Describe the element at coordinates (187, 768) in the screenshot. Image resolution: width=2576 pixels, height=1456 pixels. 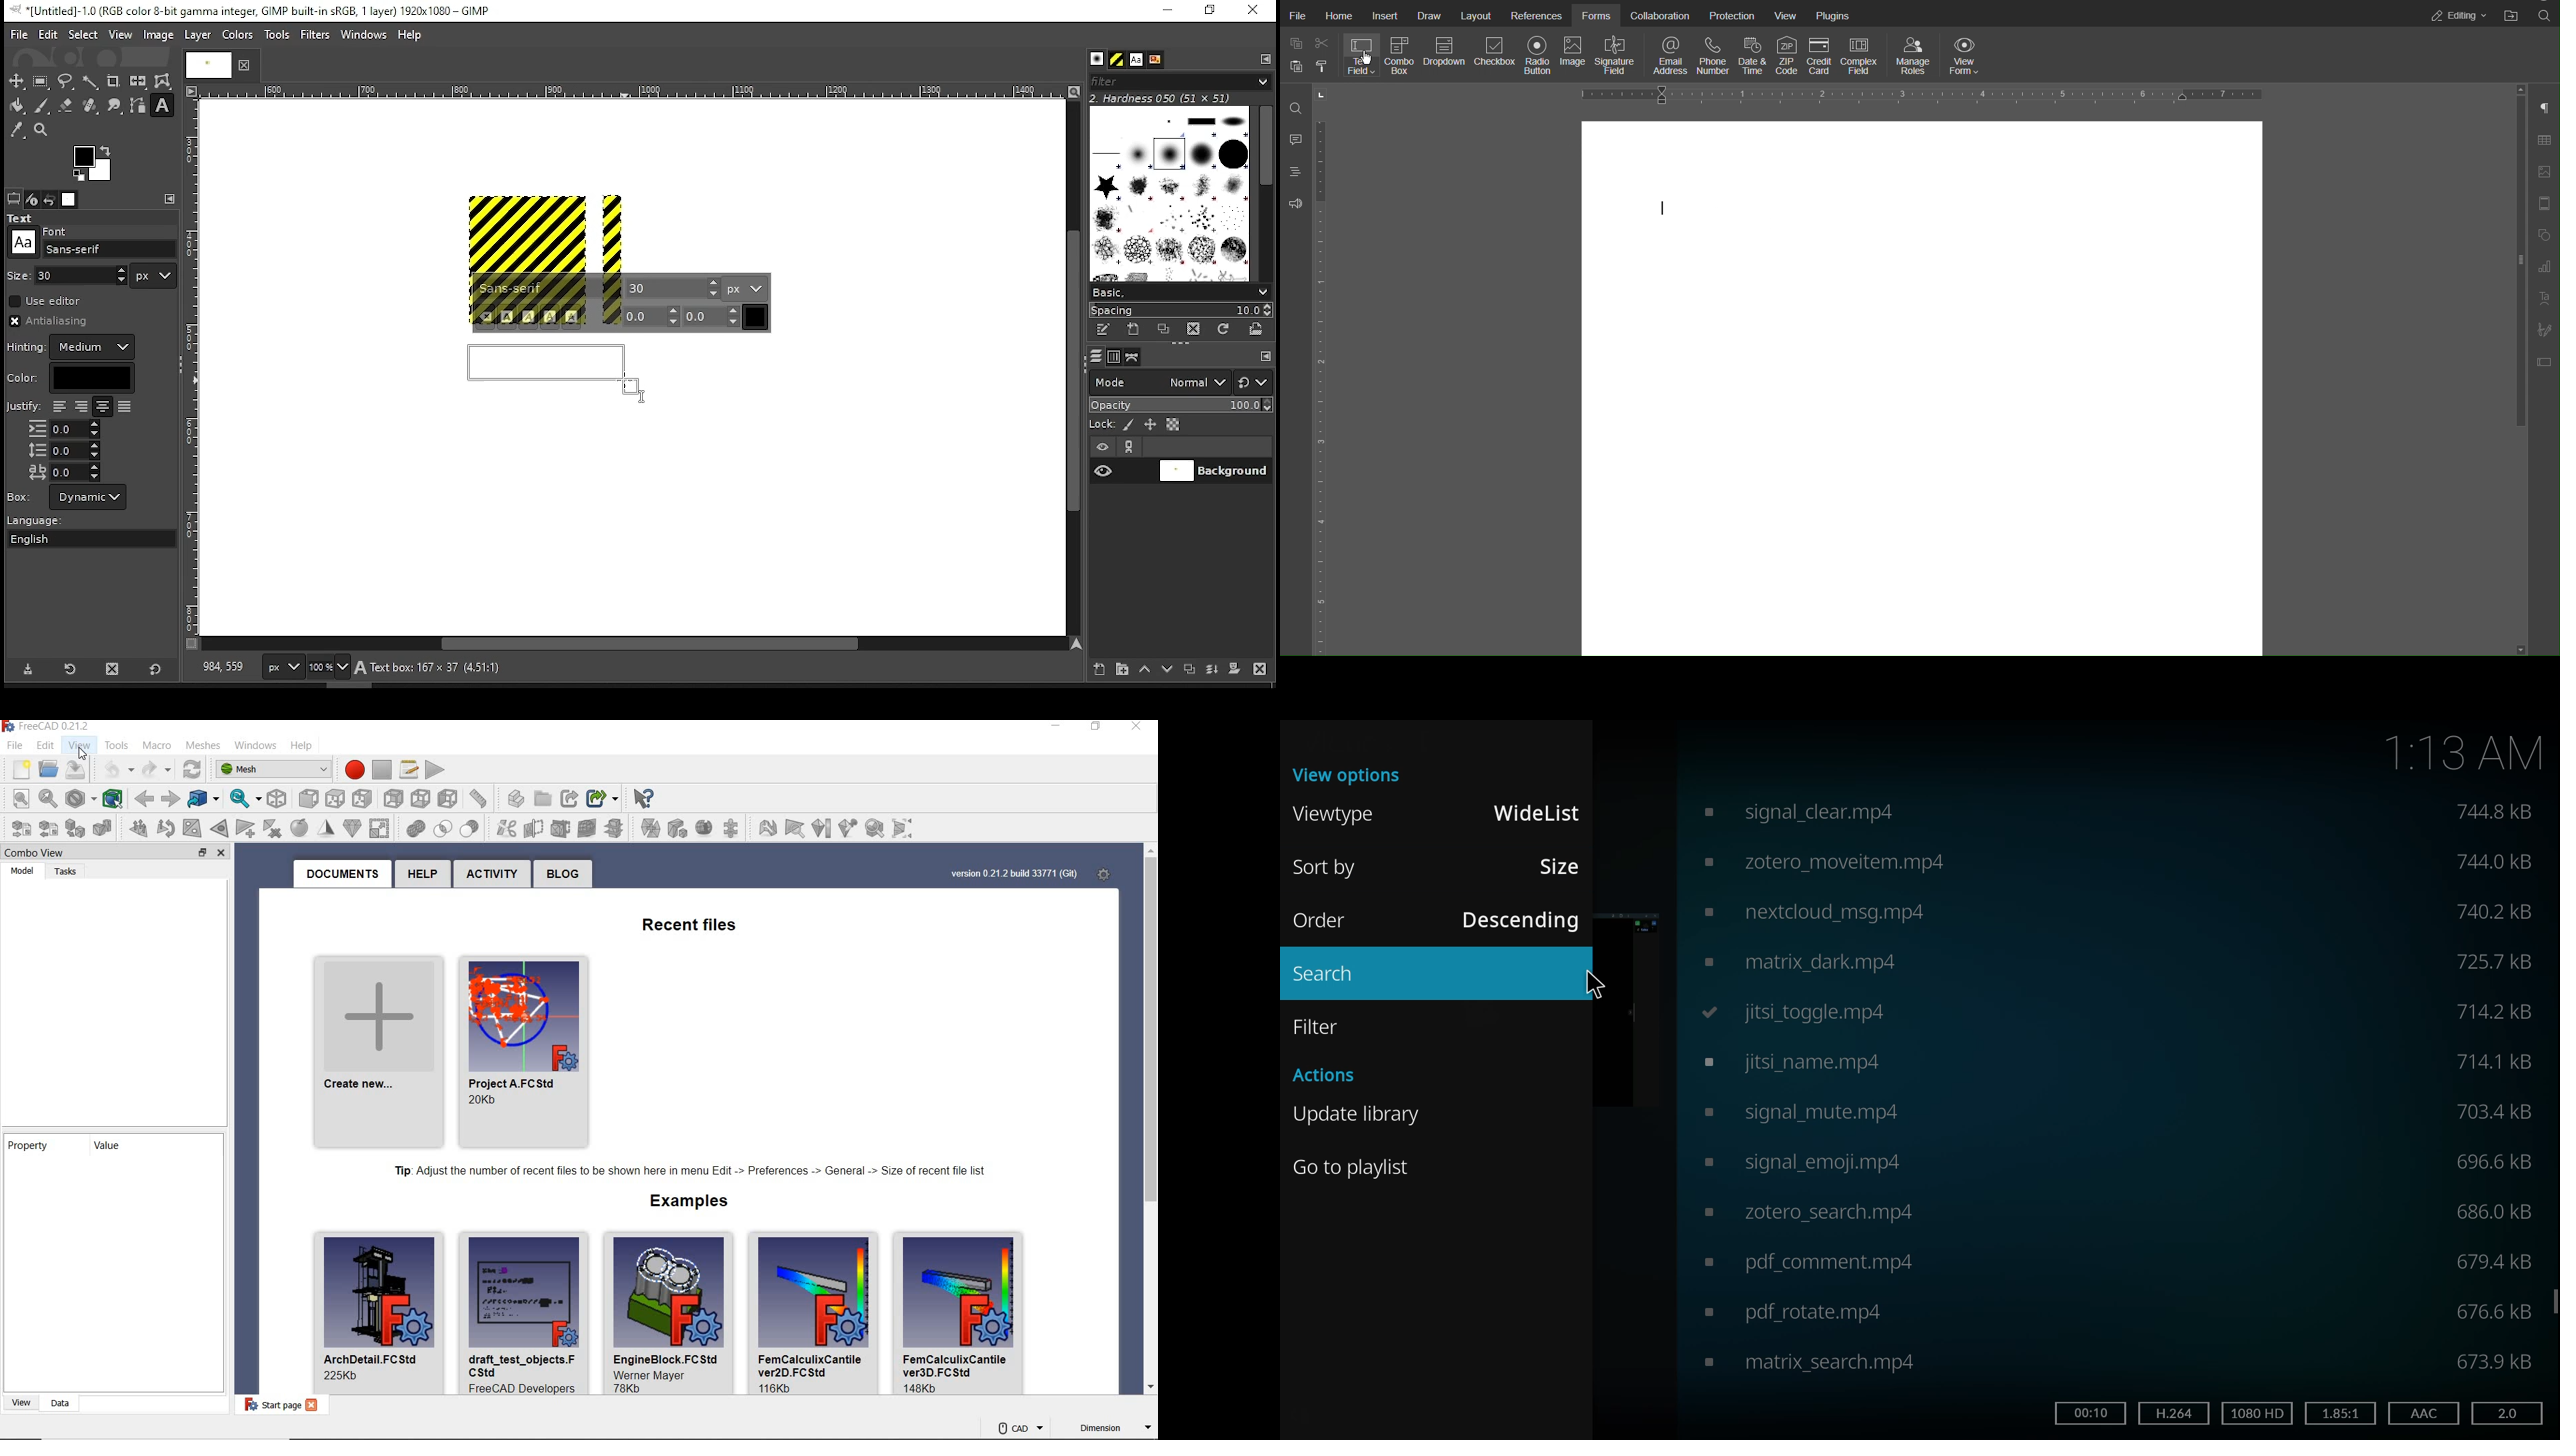
I see `refresh` at that location.